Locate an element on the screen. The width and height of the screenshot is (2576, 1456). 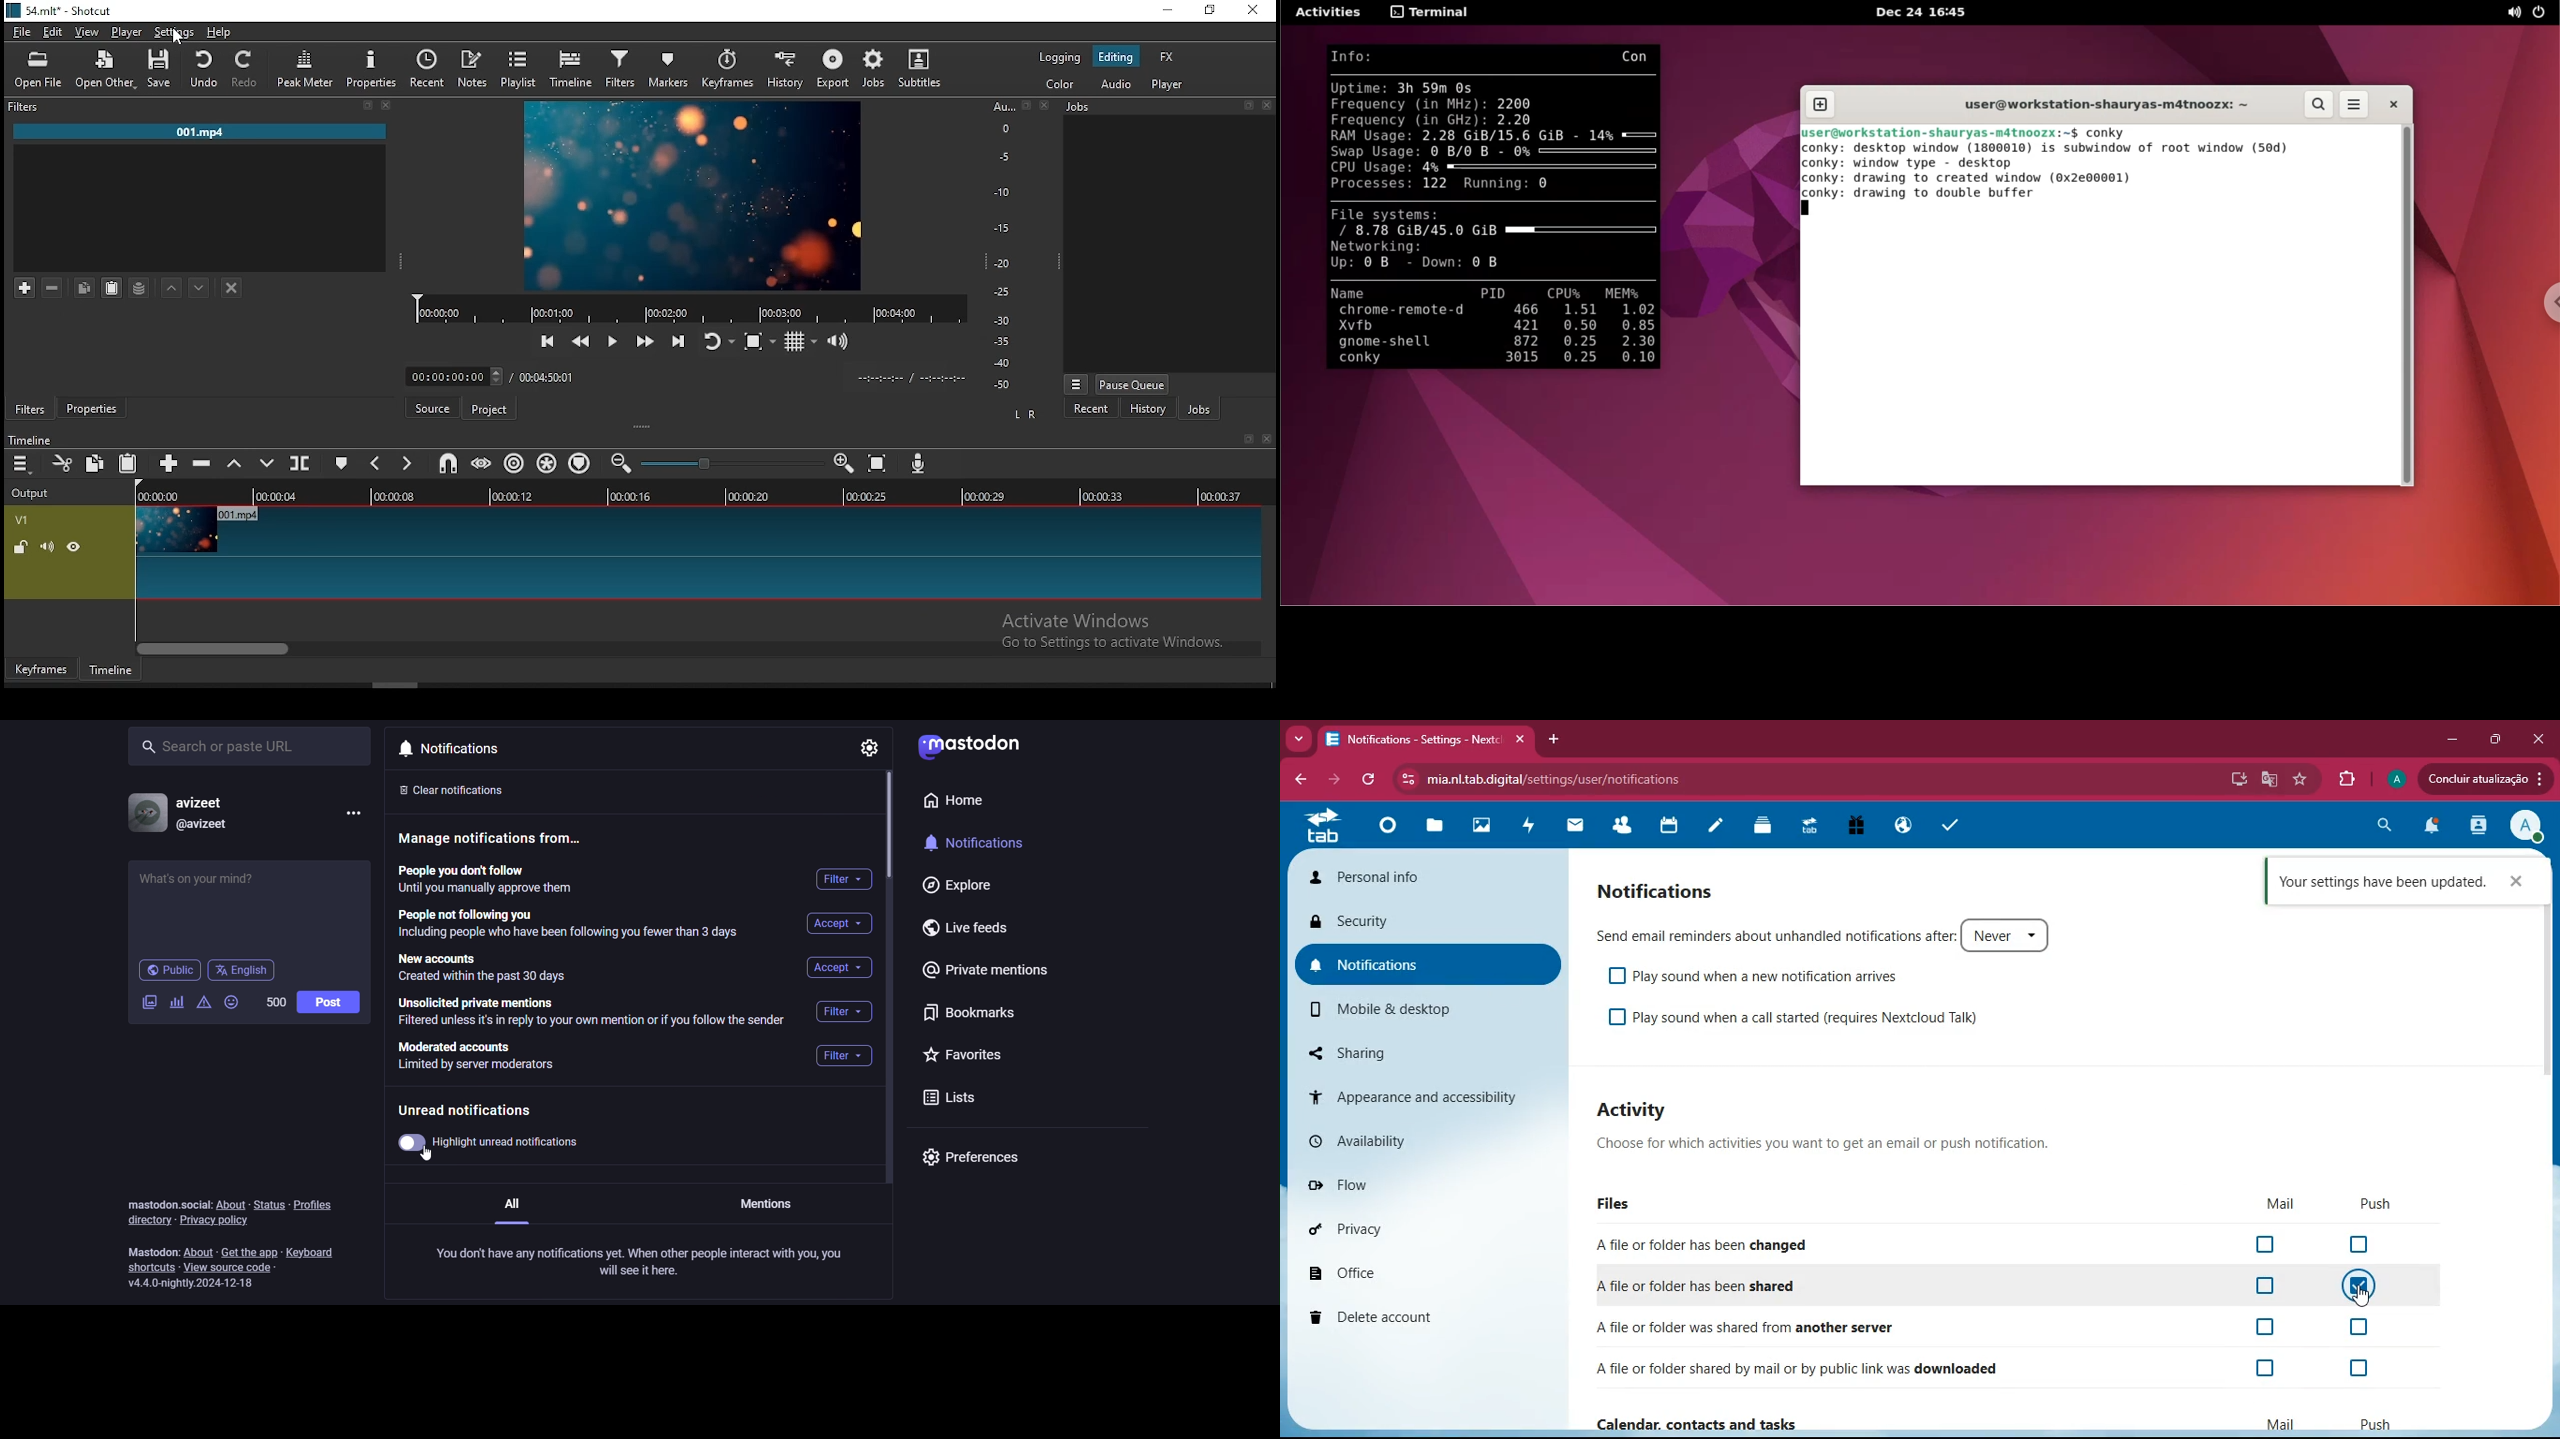
clear notification is located at coordinates (453, 794).